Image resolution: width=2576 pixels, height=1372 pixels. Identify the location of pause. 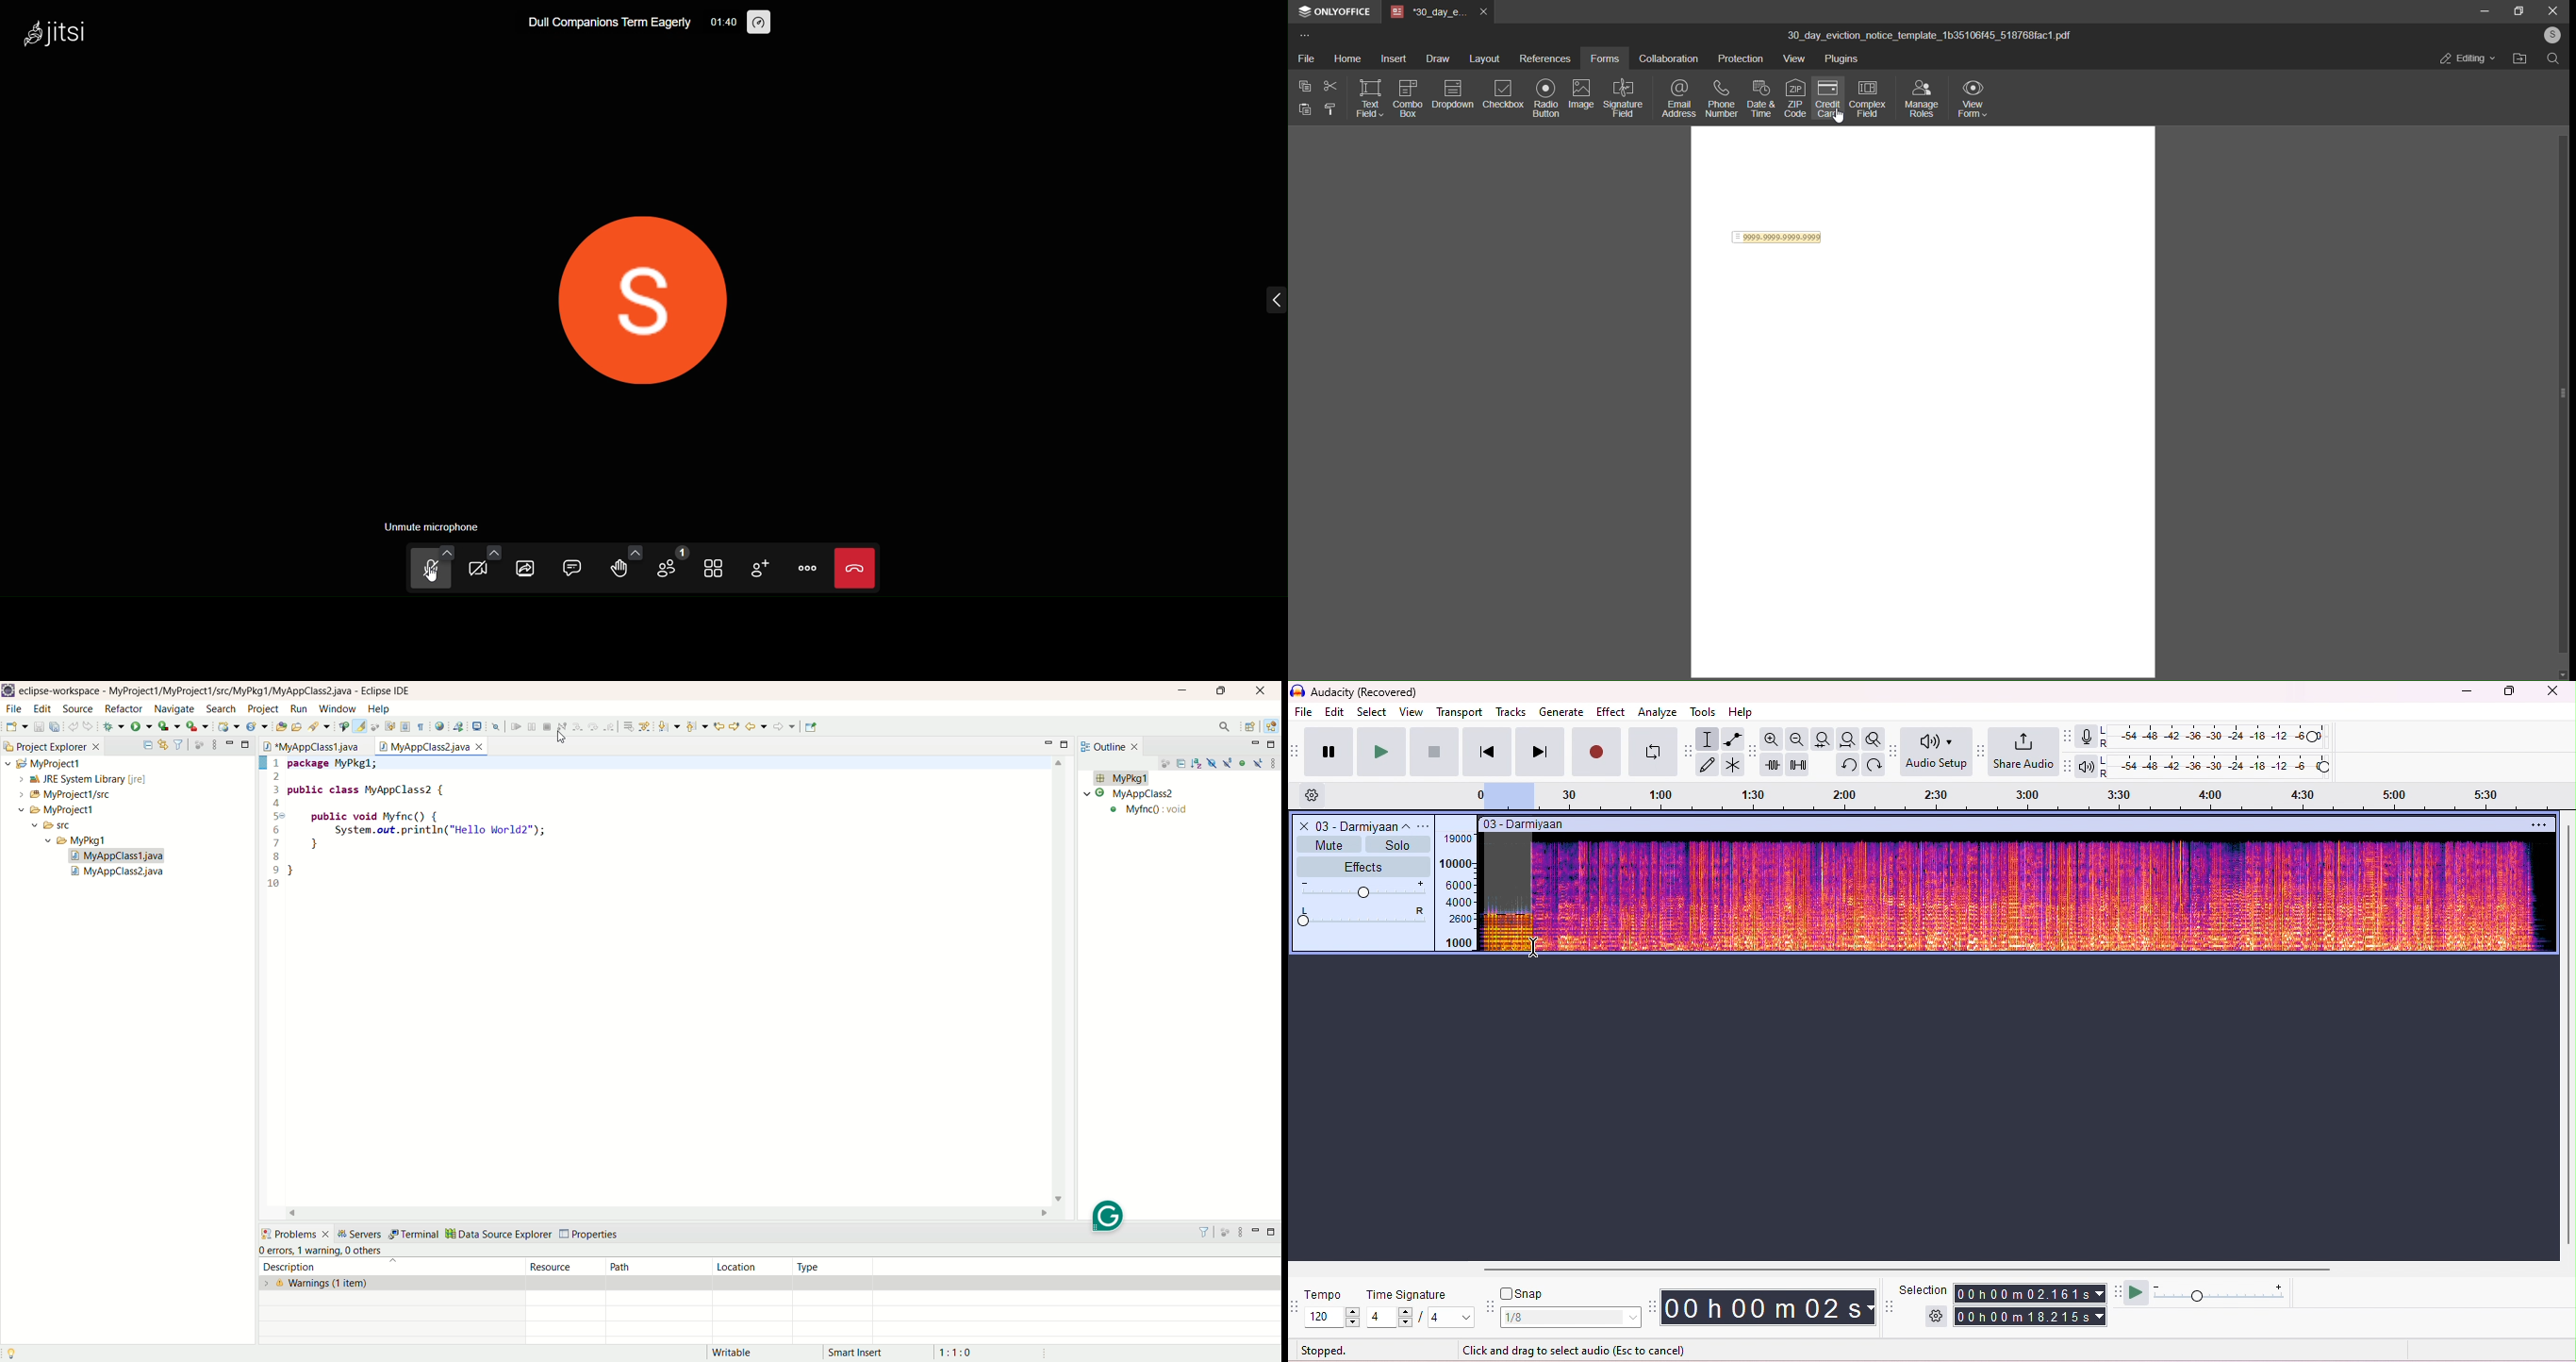
(1330, 751).